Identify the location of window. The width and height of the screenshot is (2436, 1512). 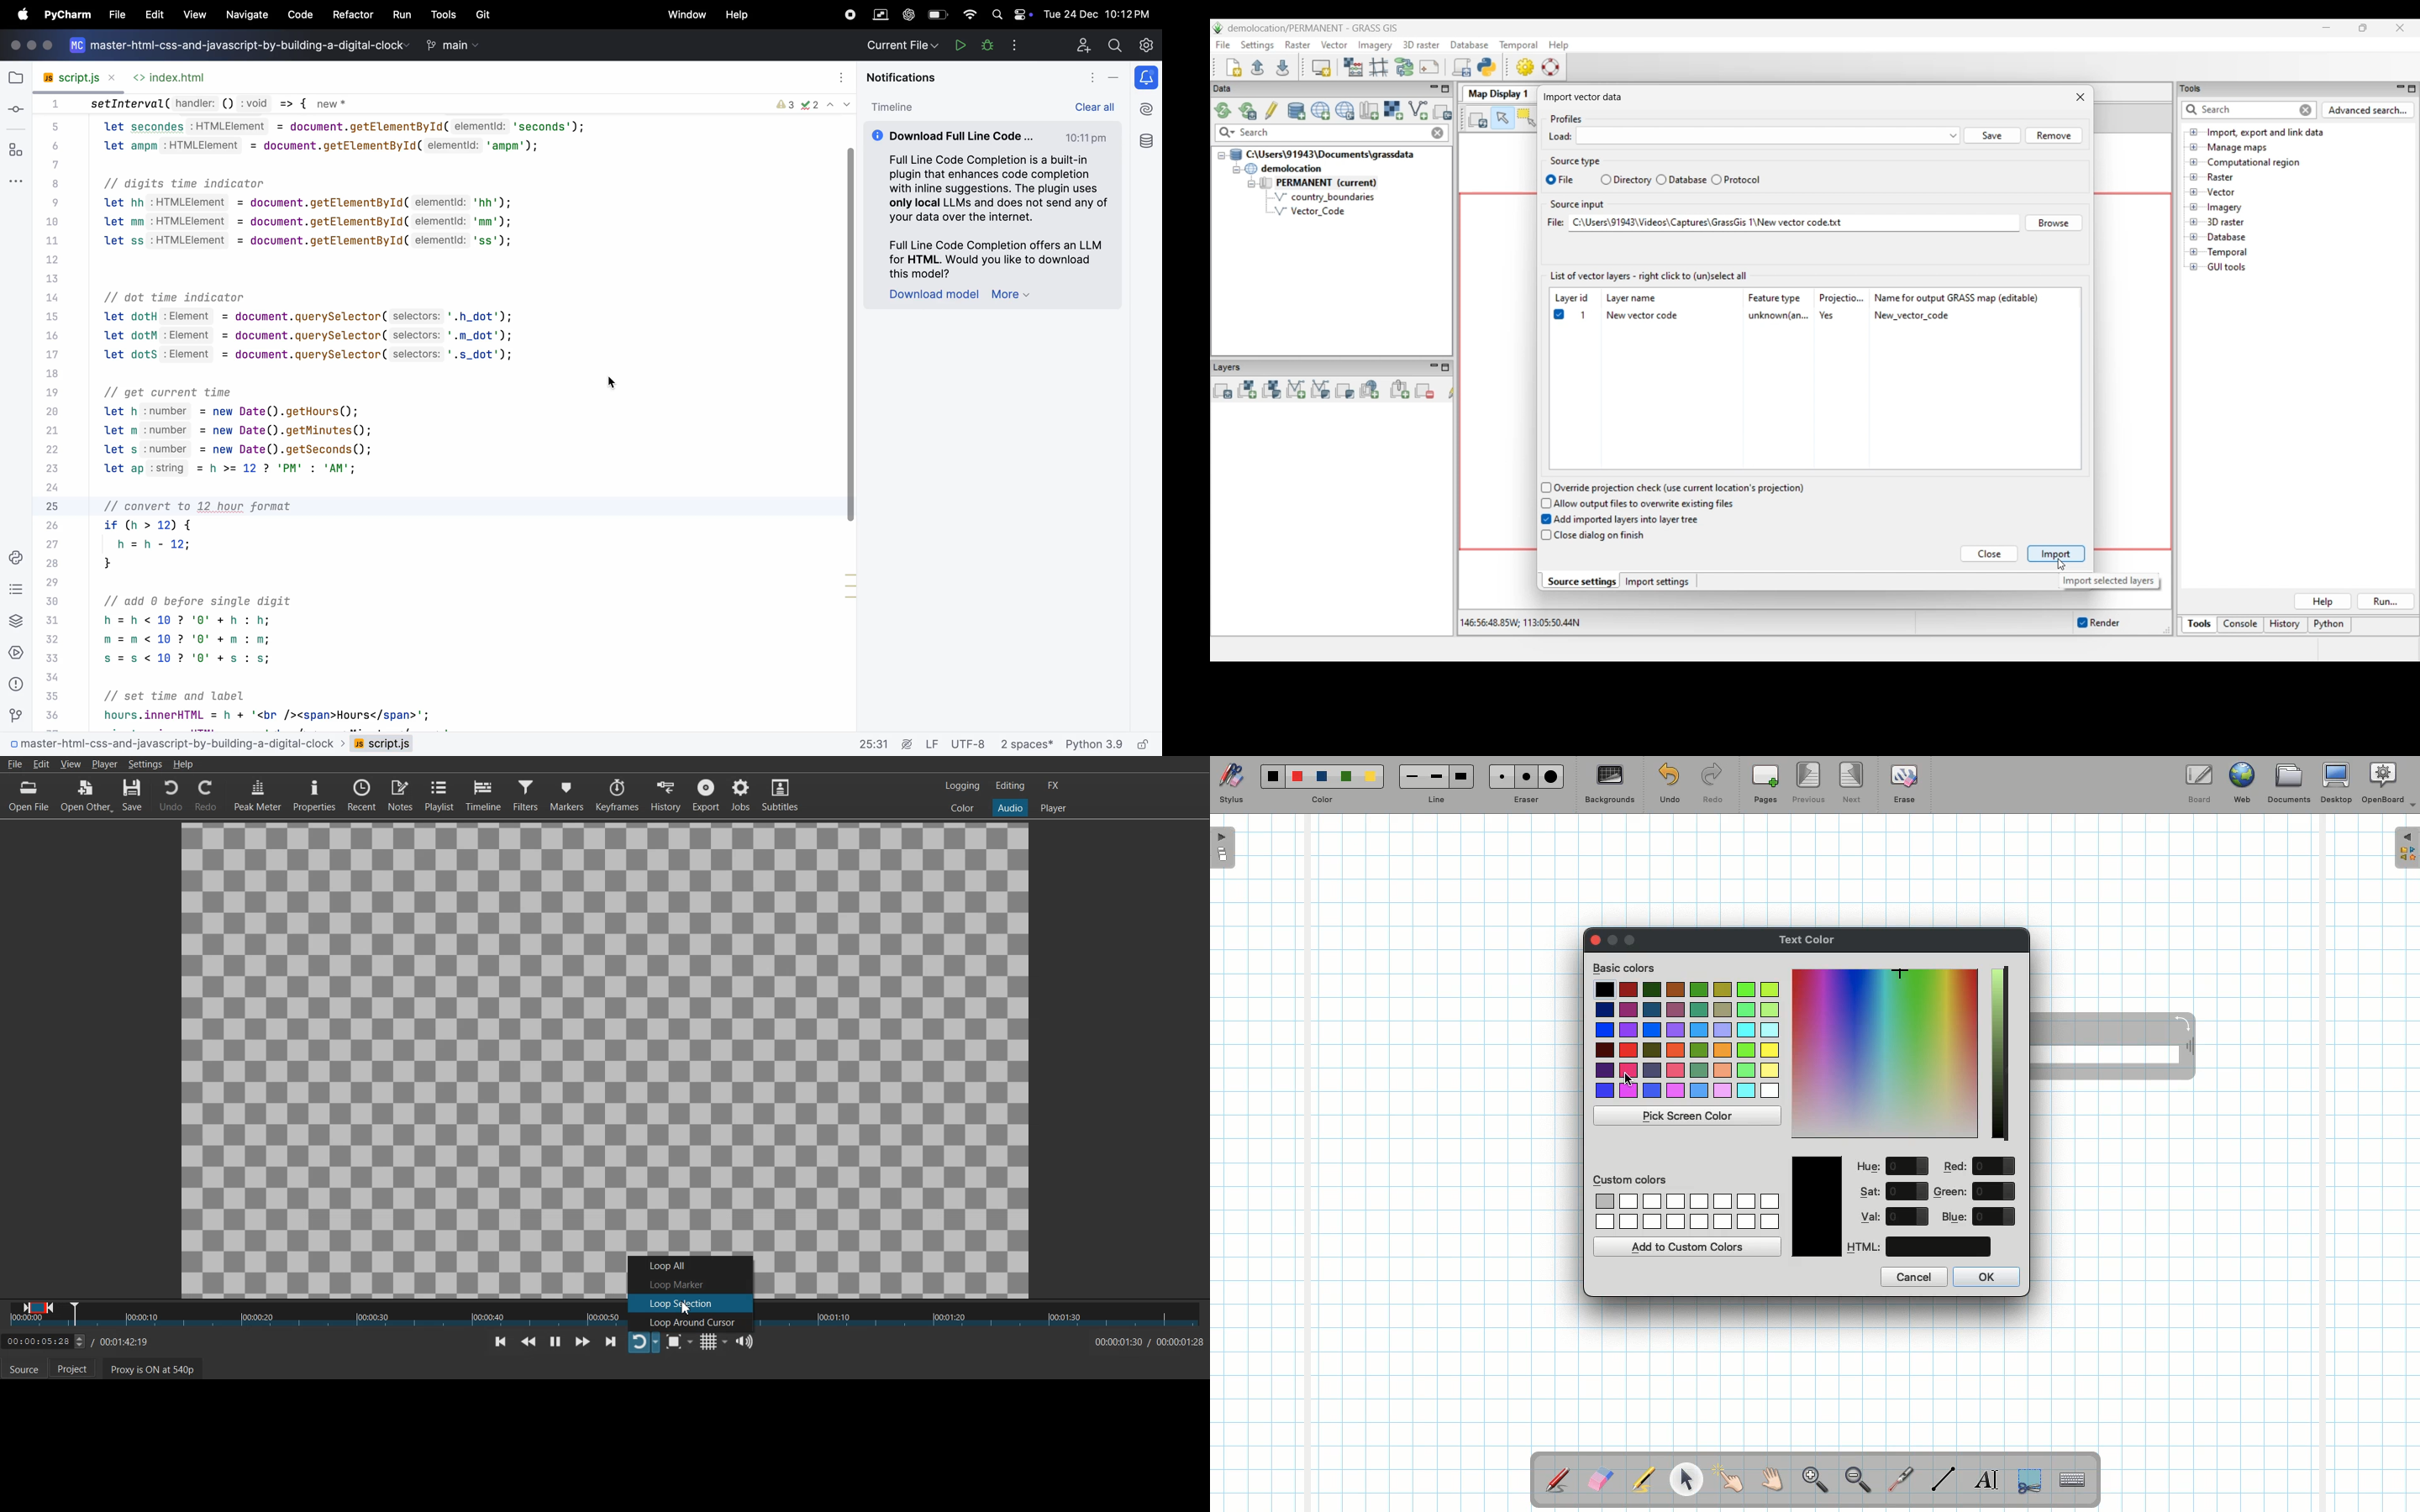
(689, 14).